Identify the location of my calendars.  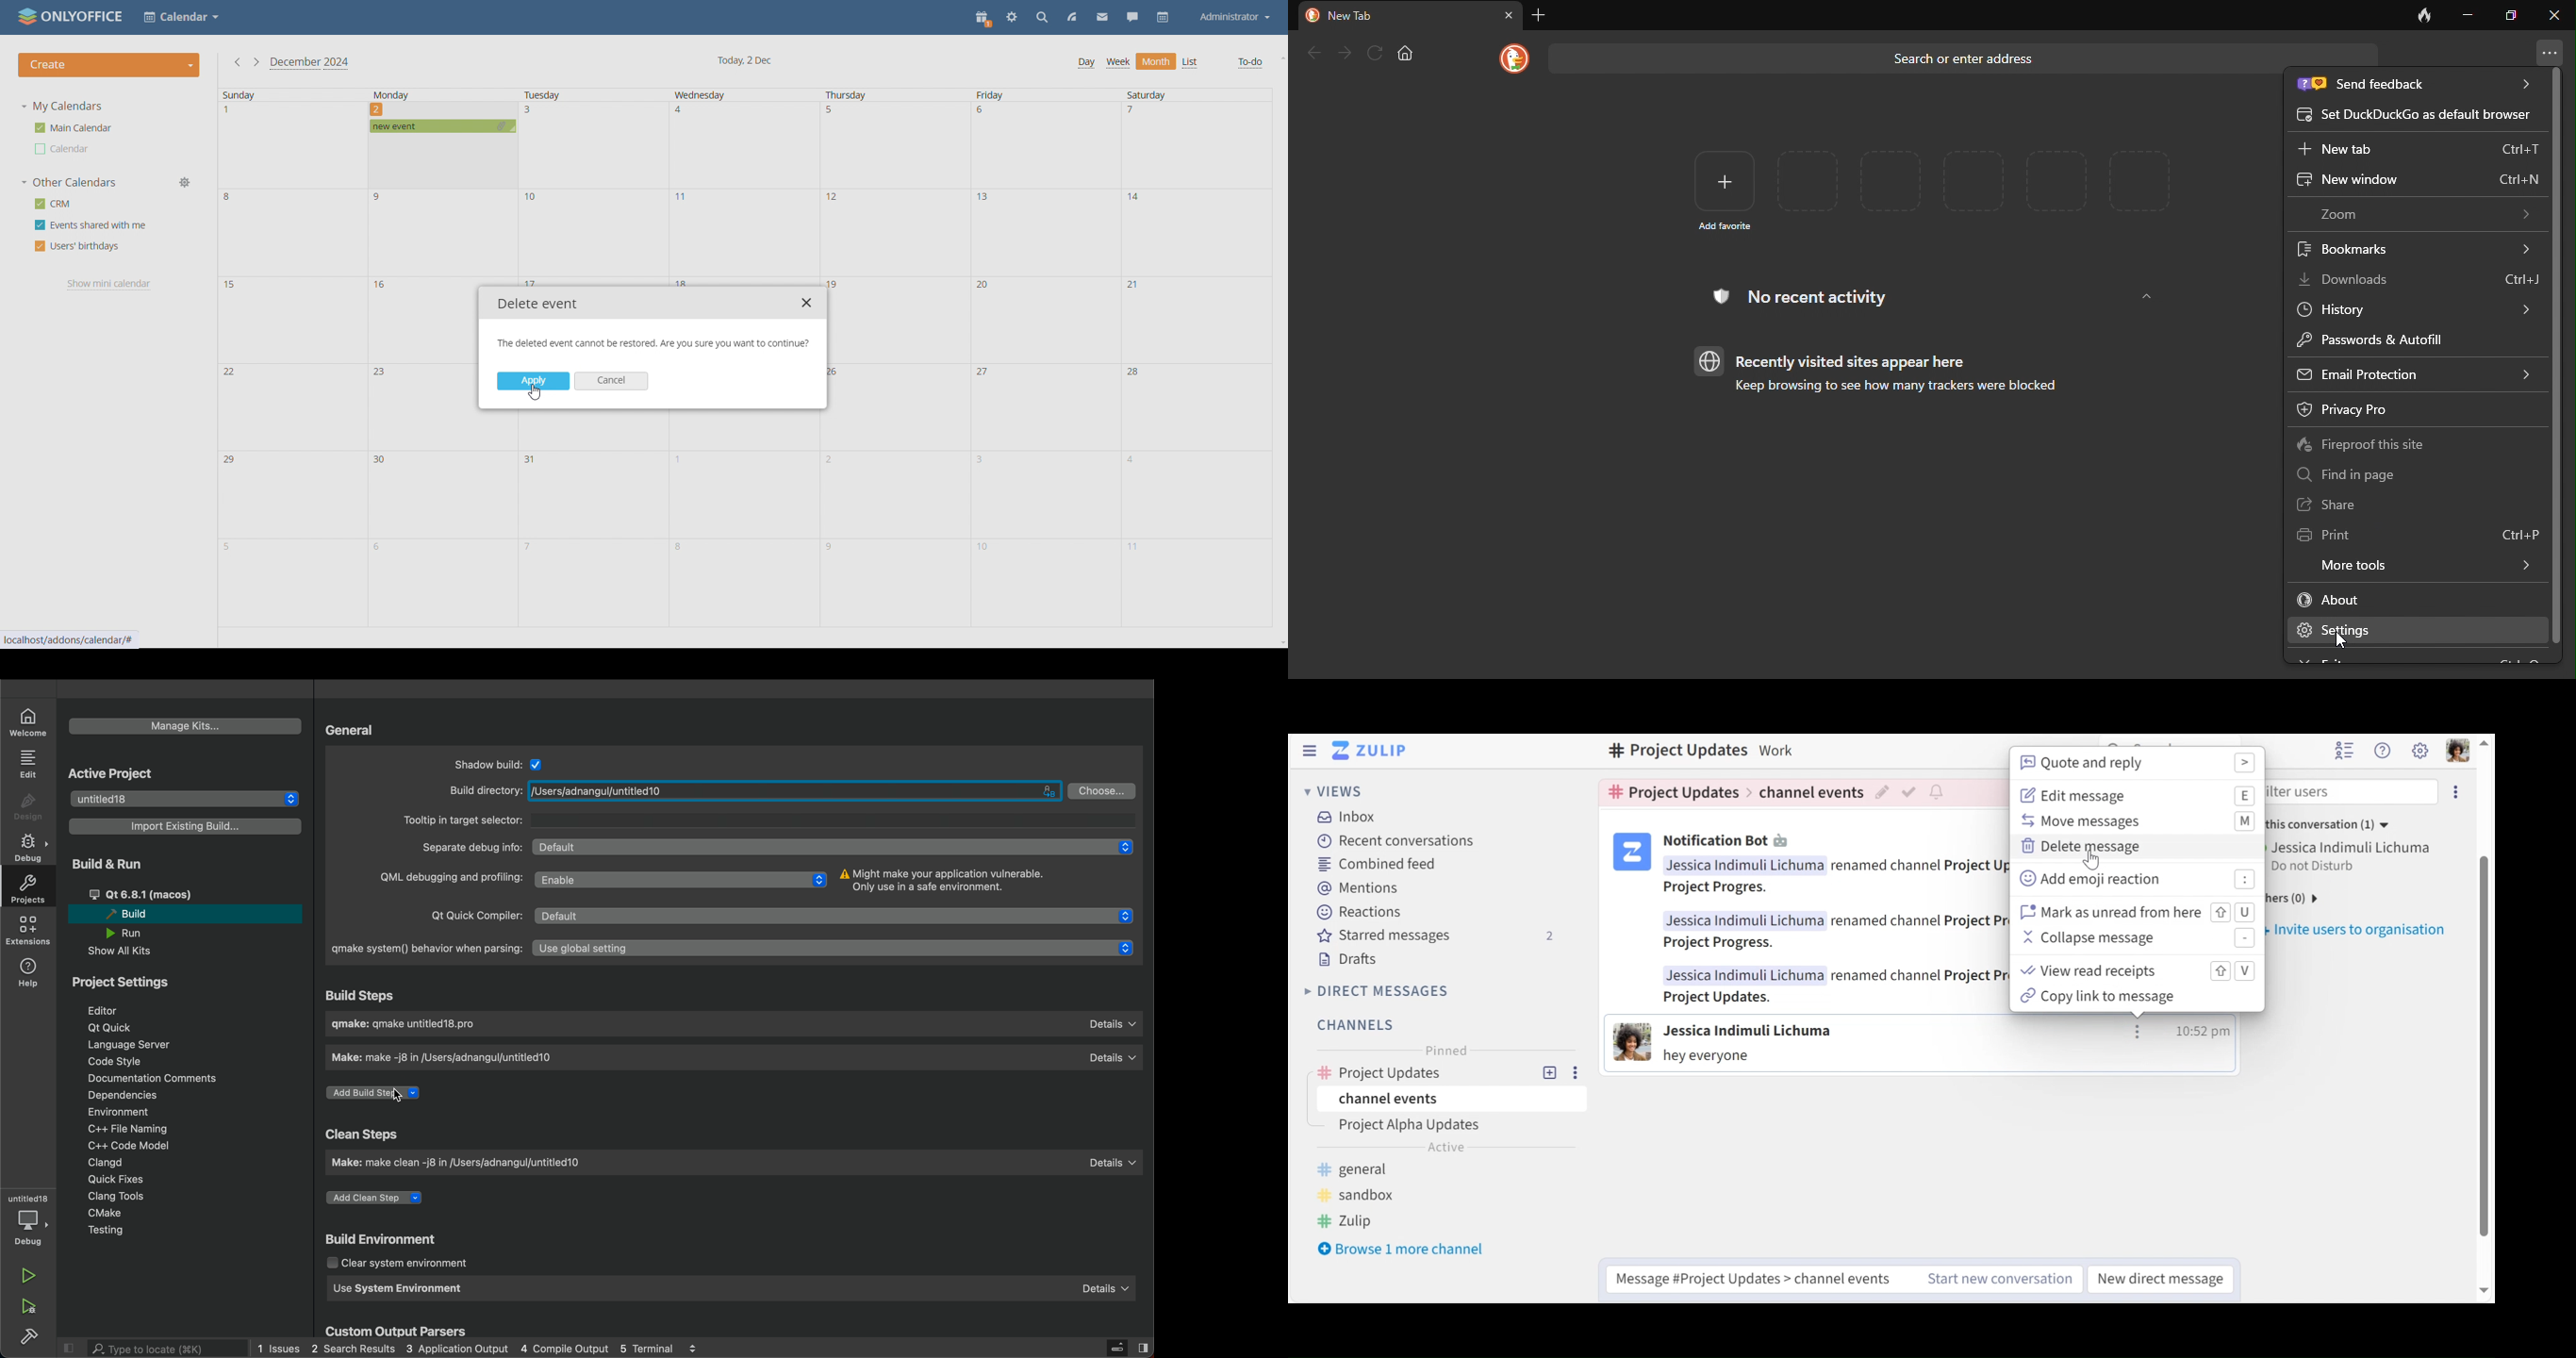
(60, 107).